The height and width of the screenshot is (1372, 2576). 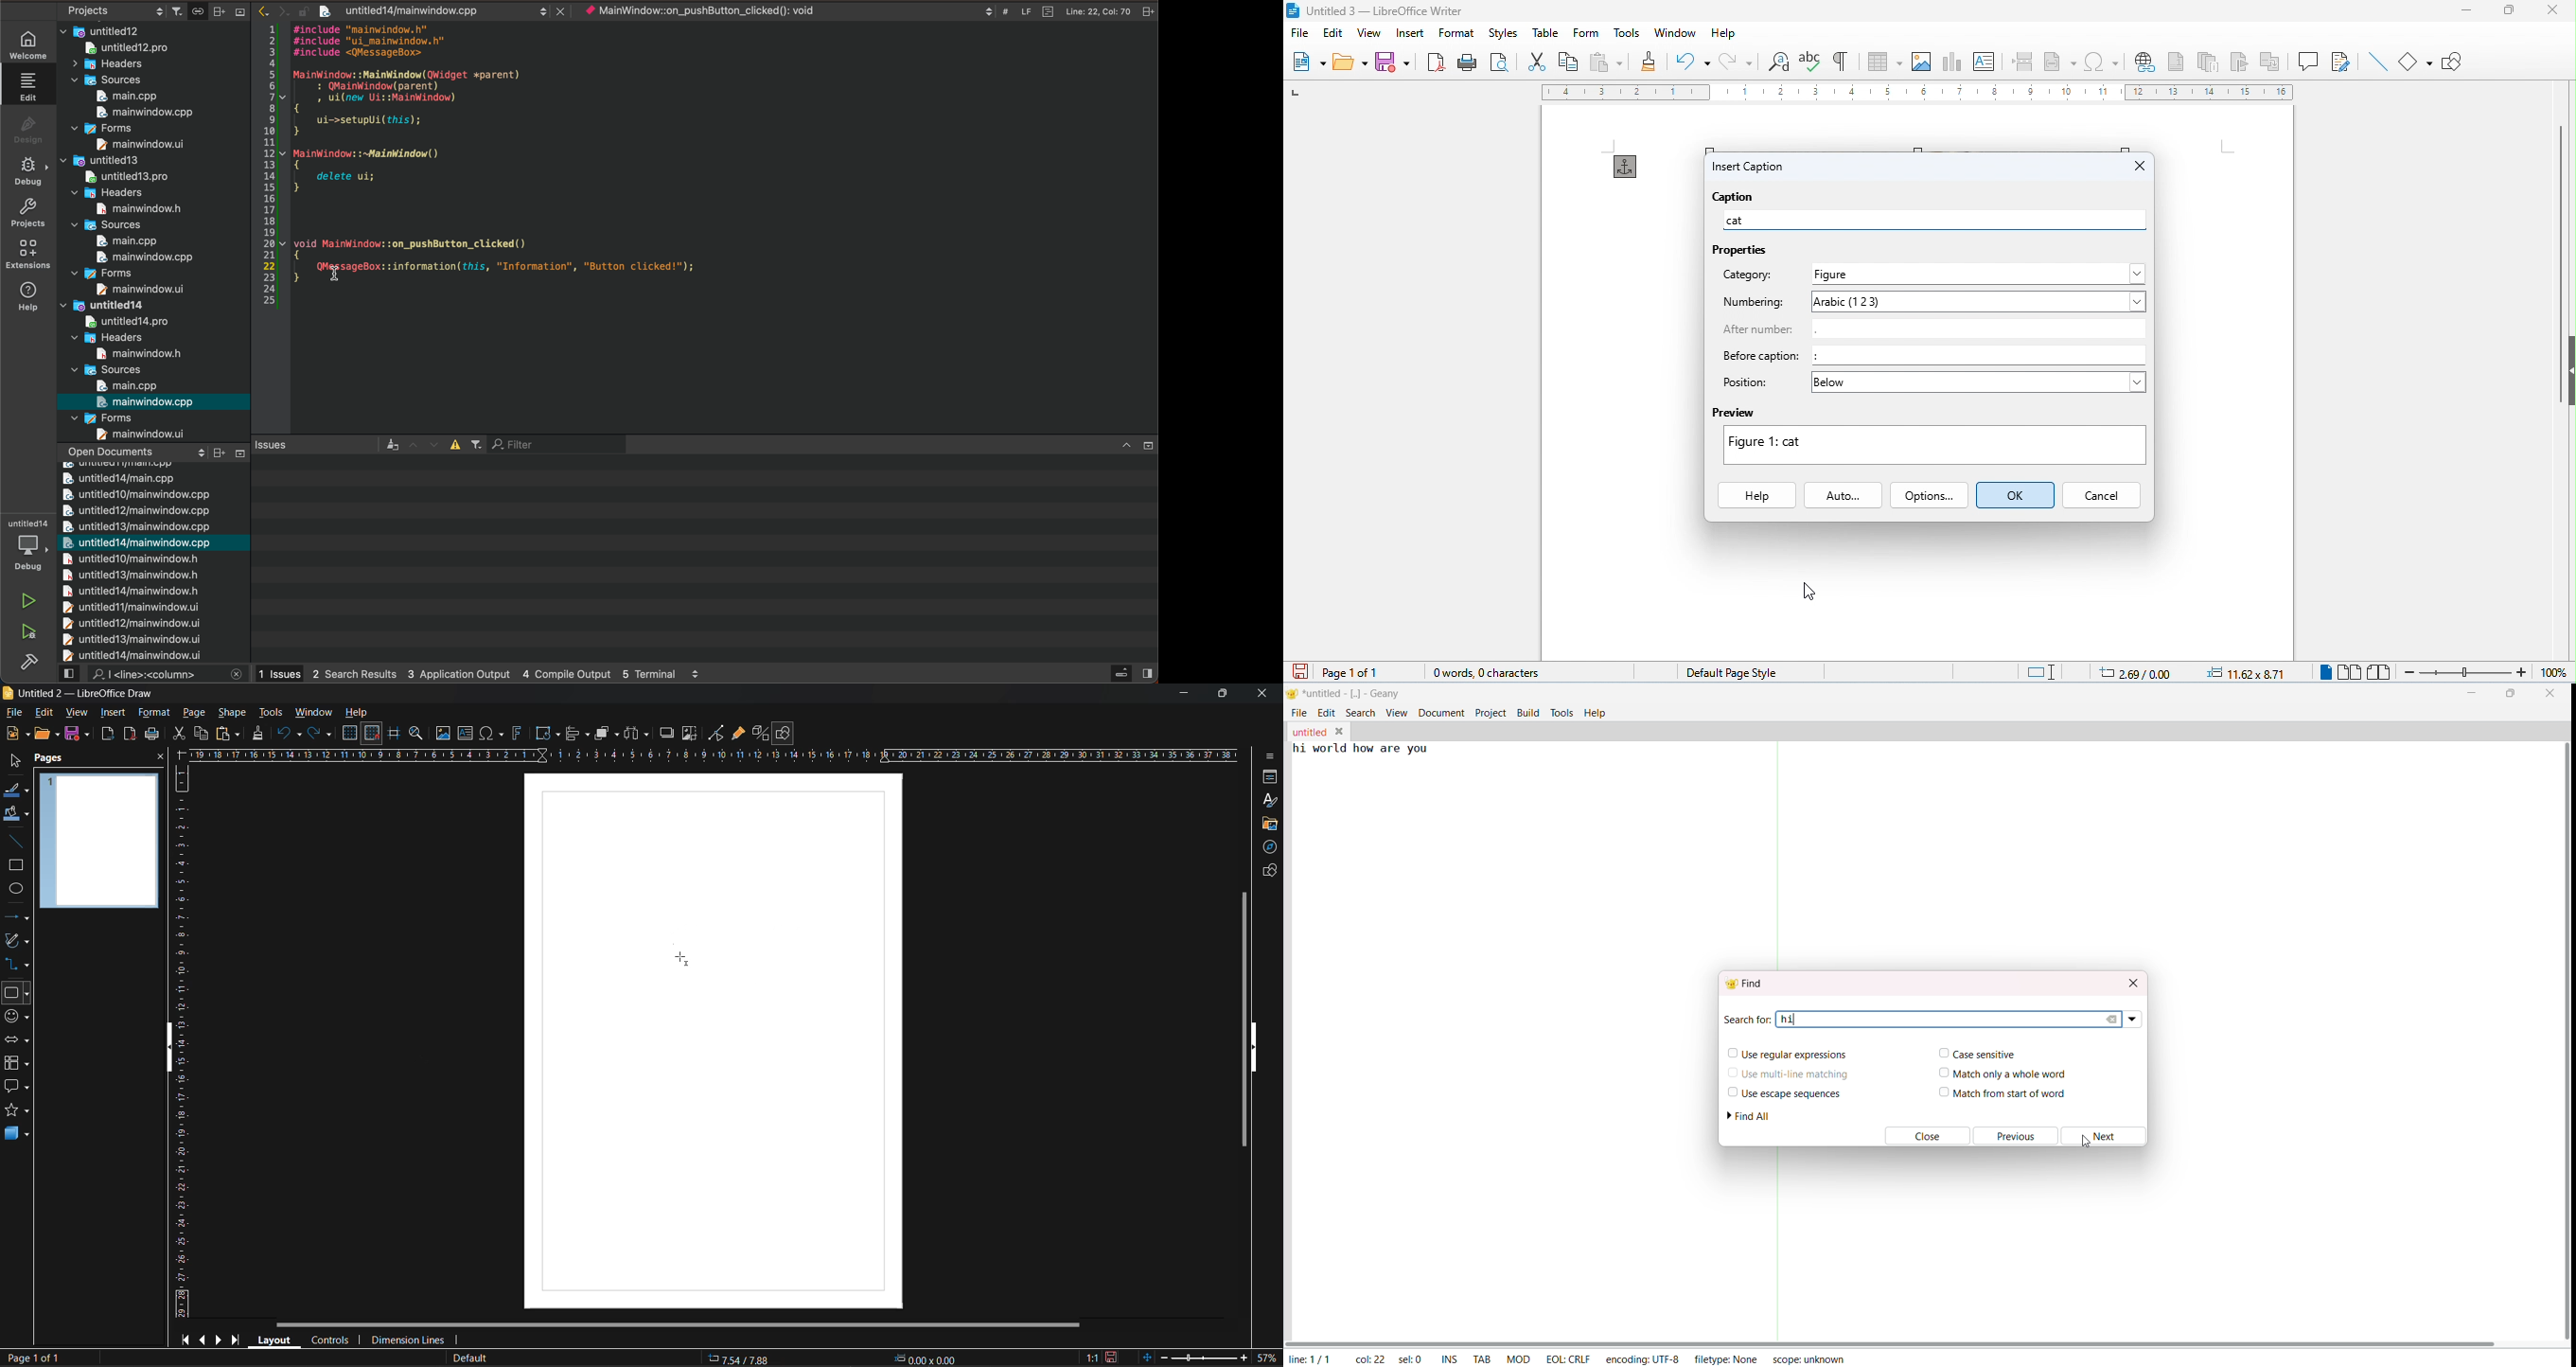 What do you see at coordinates (261, 734) in the screenshot?
I see `clone formatting` at bounding box center [261, 734].